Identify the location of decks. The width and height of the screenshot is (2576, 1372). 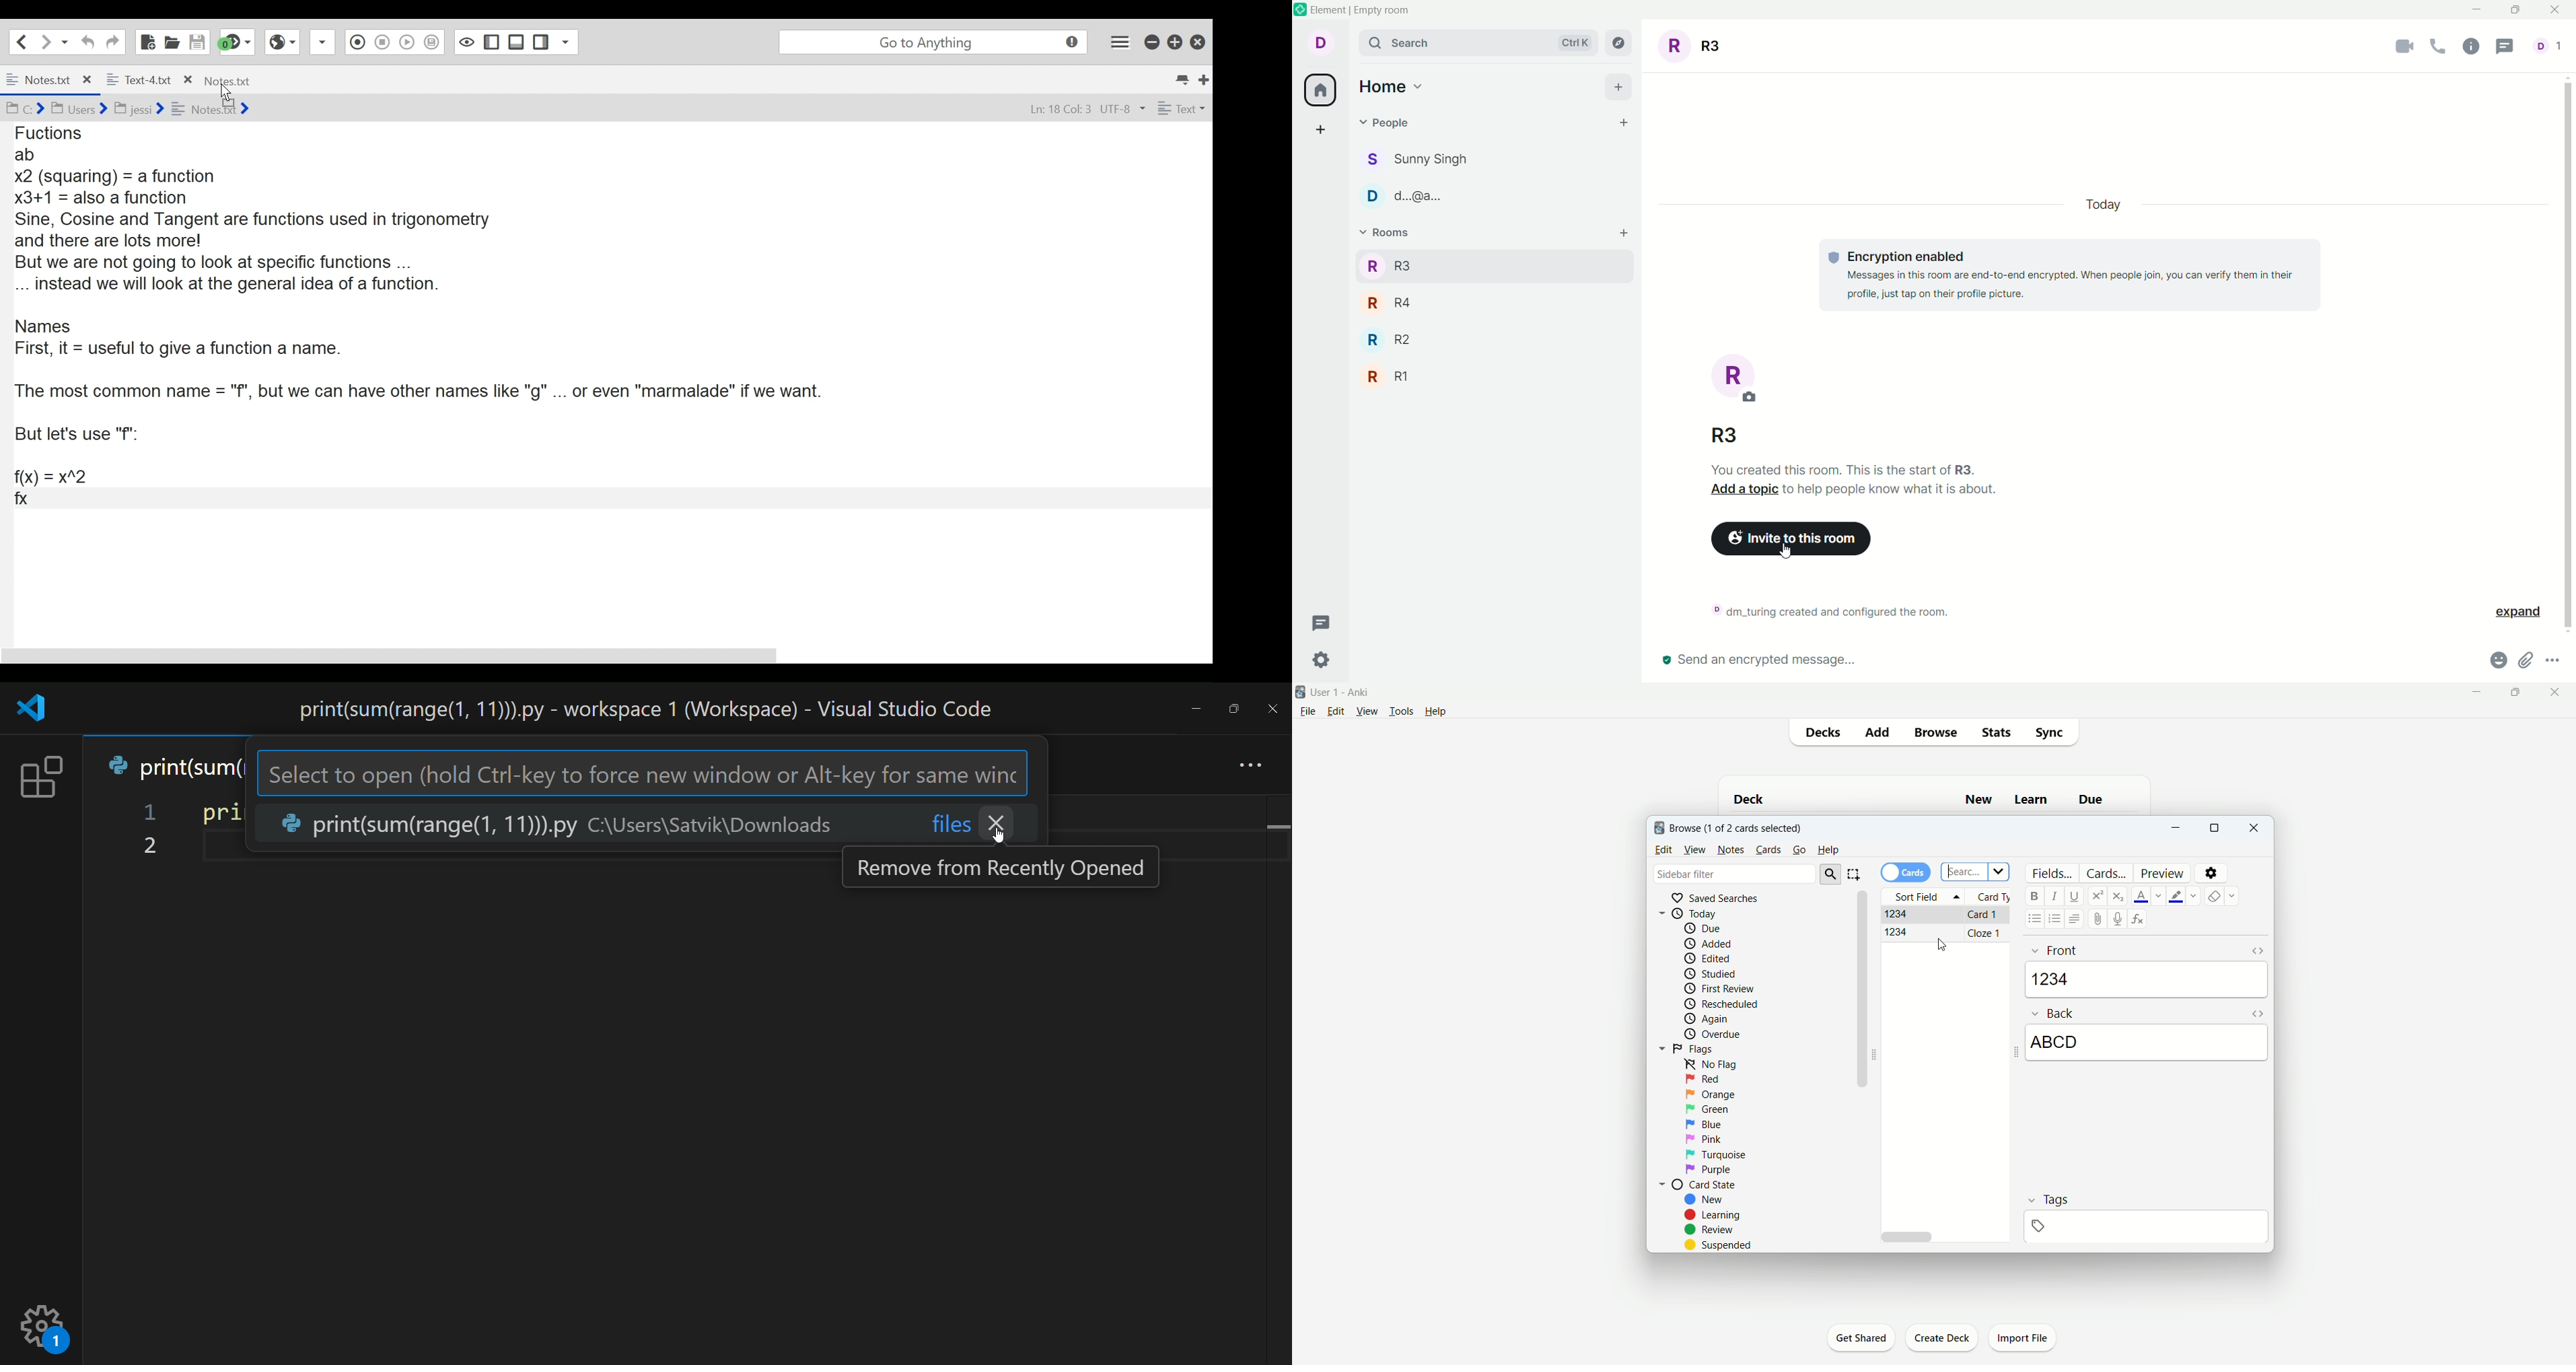
(1827, 733).